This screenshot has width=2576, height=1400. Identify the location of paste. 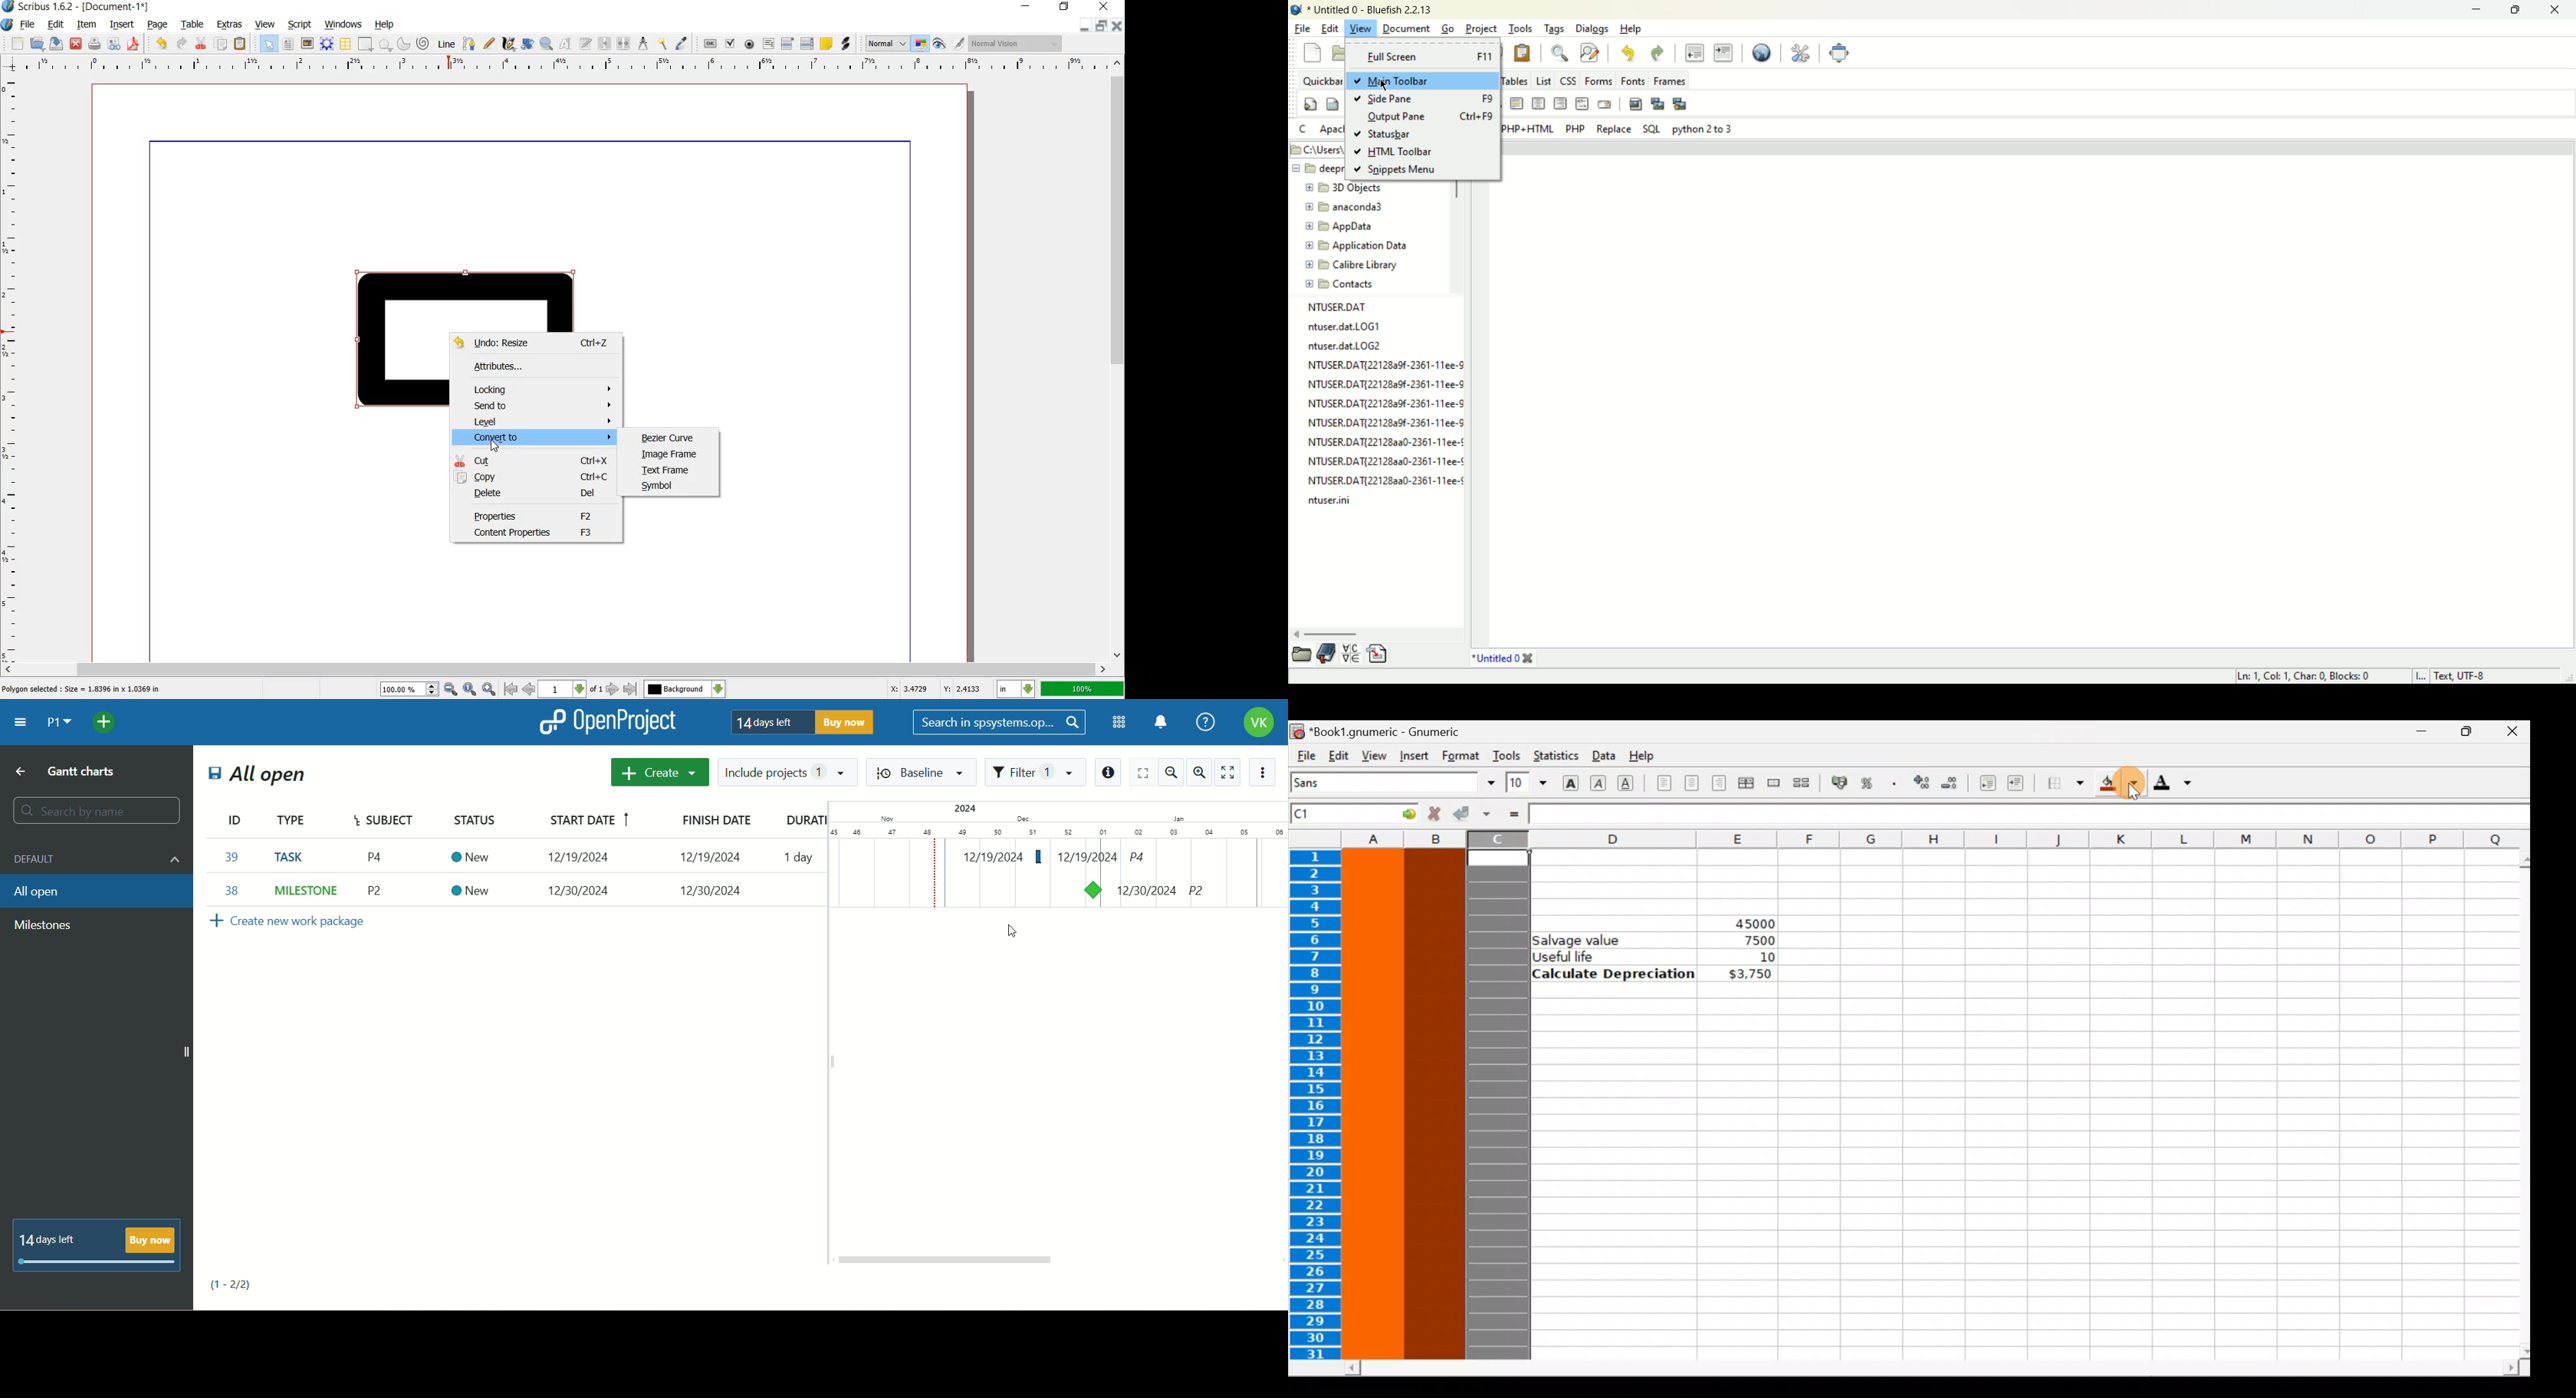
(1523, 52).